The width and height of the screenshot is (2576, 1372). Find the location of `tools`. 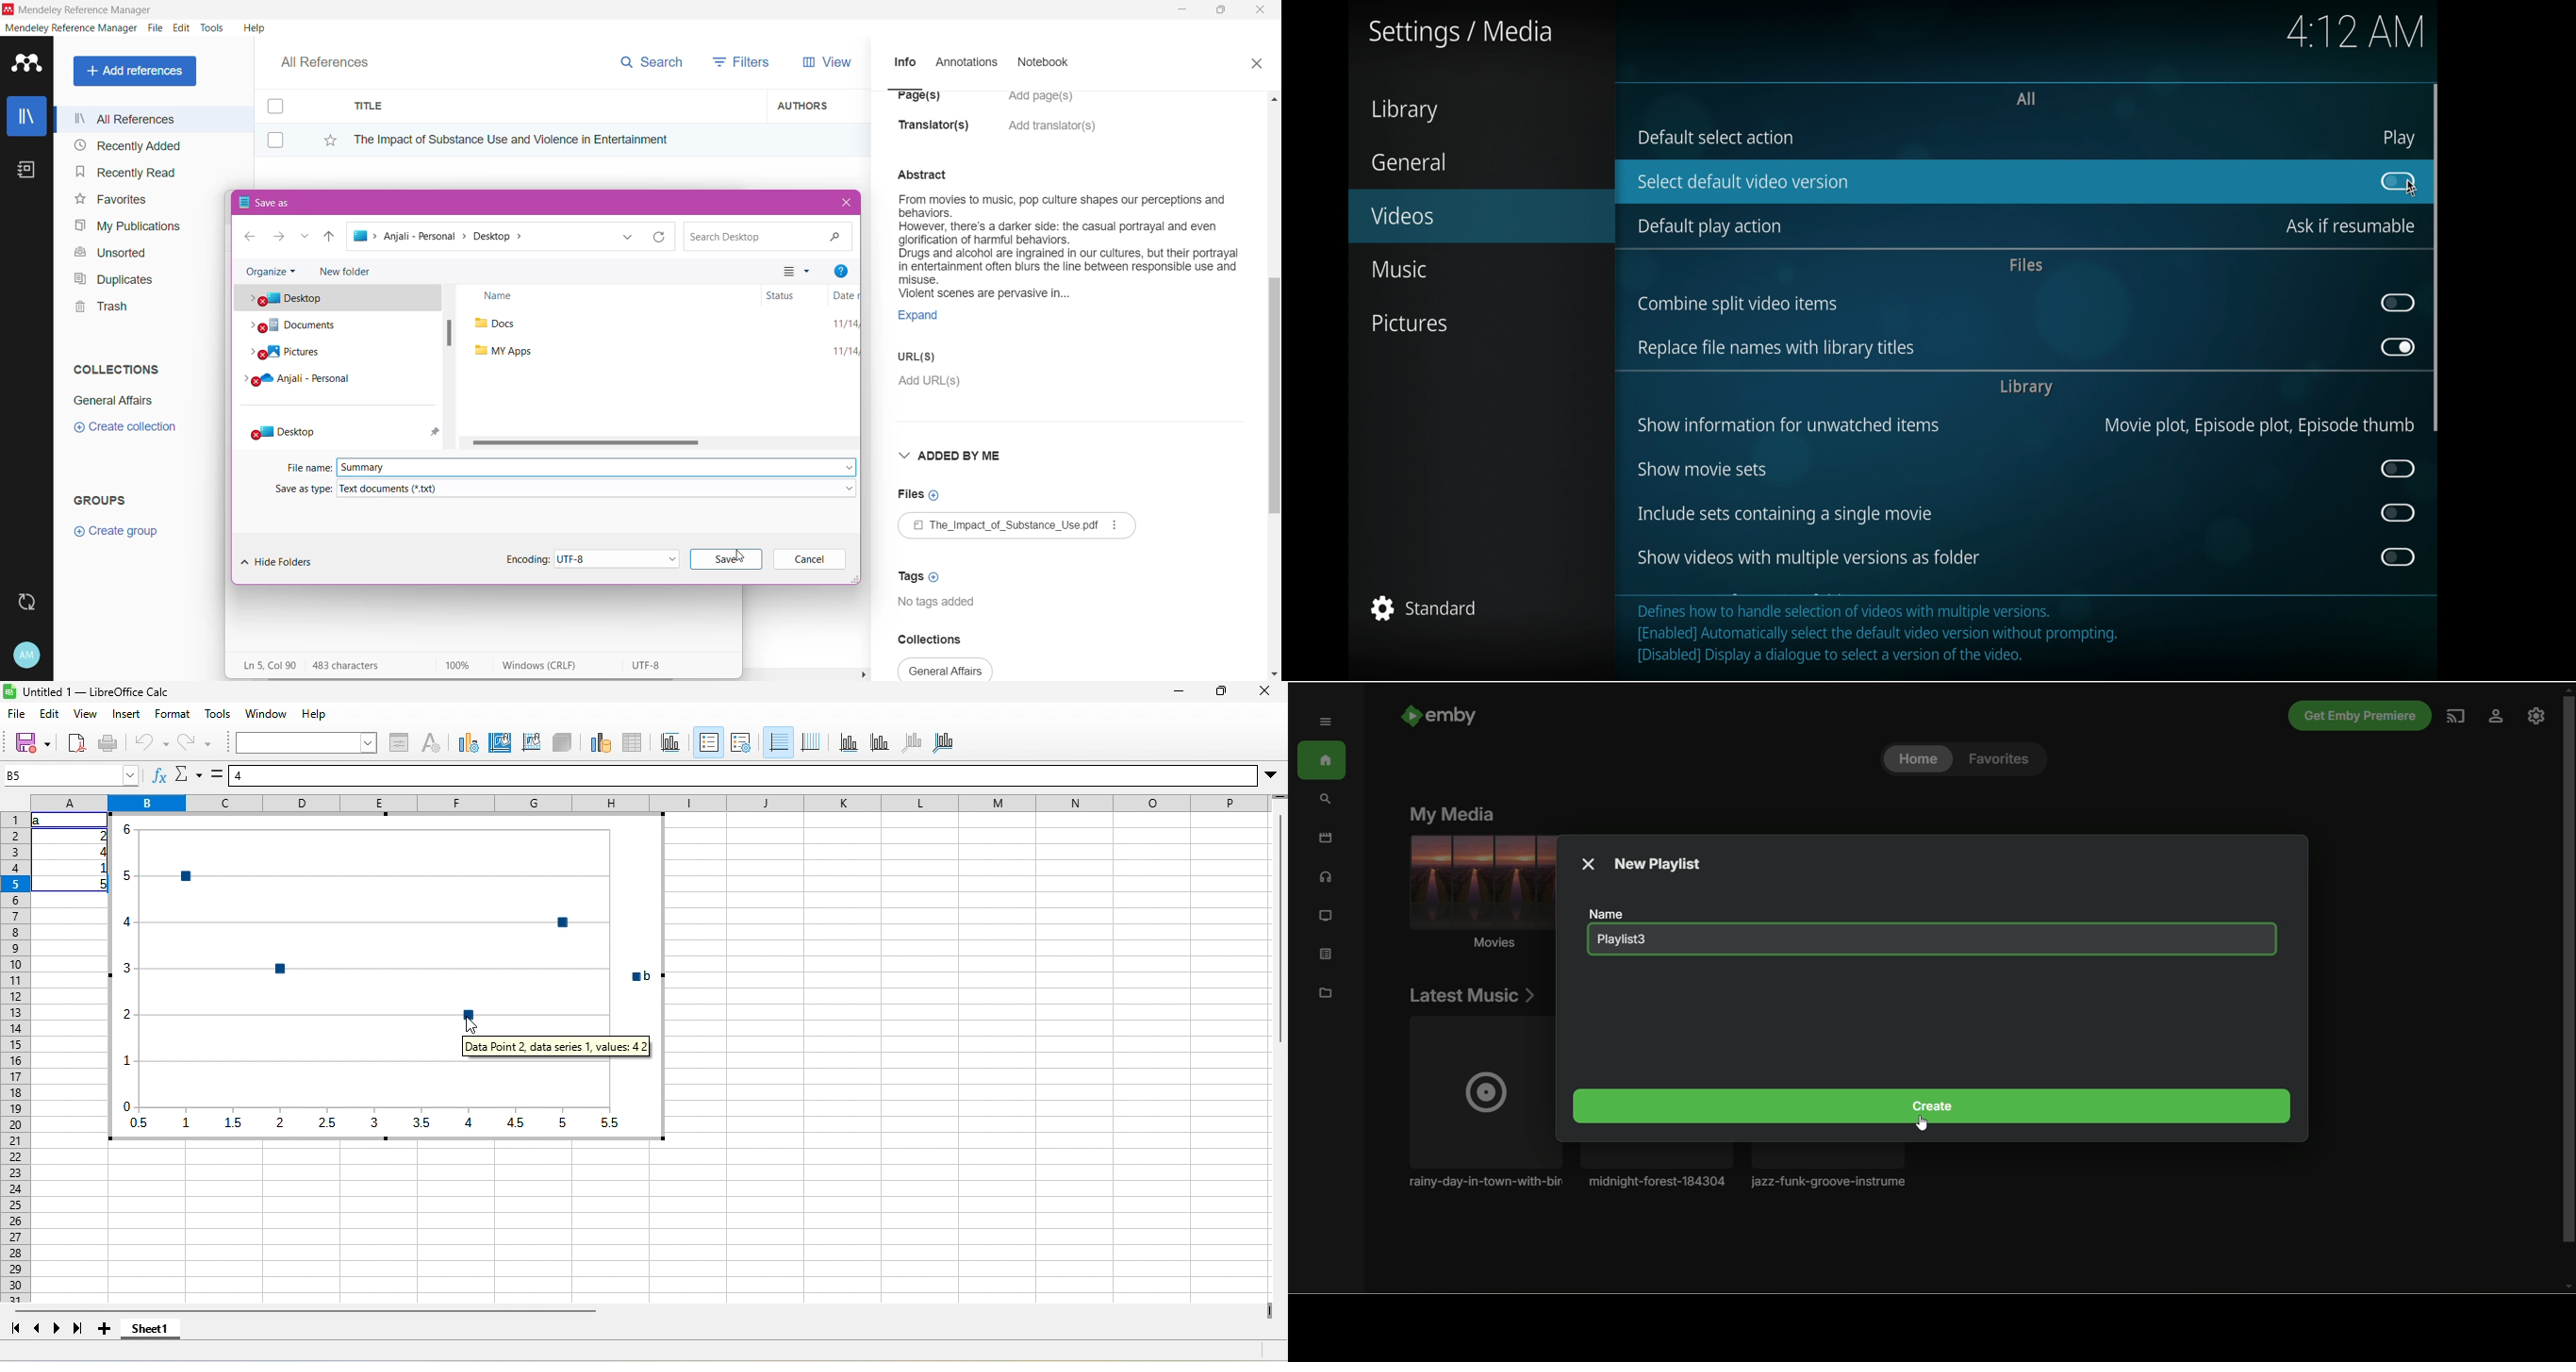

tools is located at coordinates (218, 714).